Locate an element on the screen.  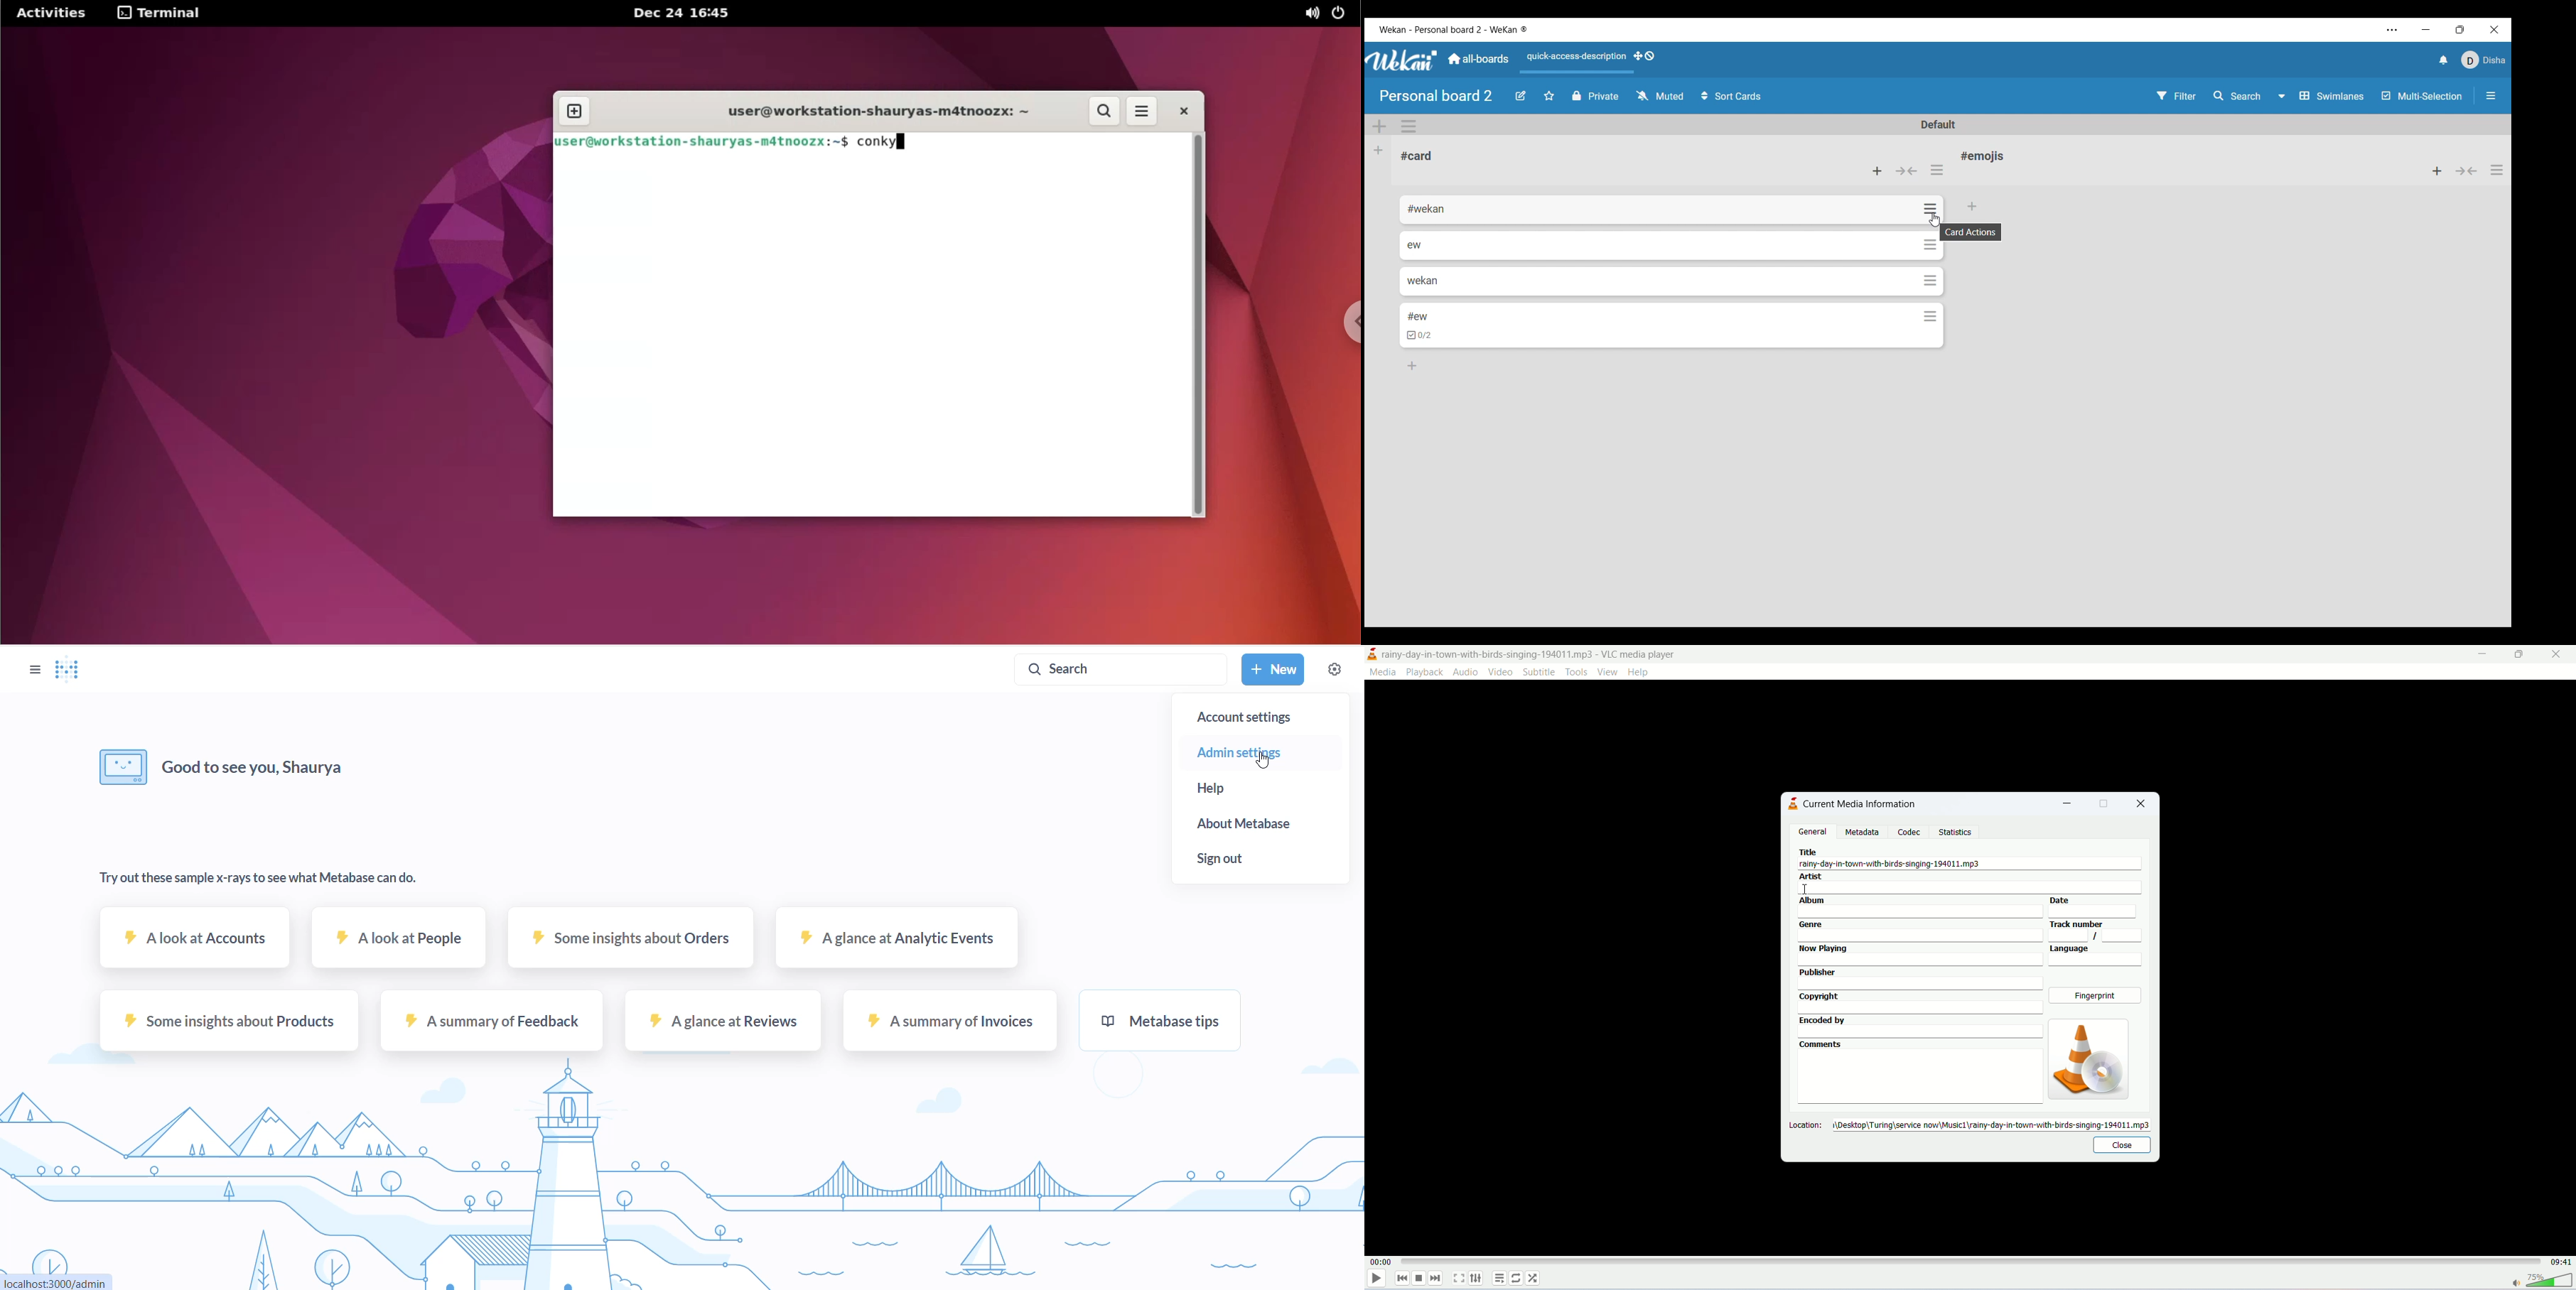
Card name is located at coordinates (1416, 156).